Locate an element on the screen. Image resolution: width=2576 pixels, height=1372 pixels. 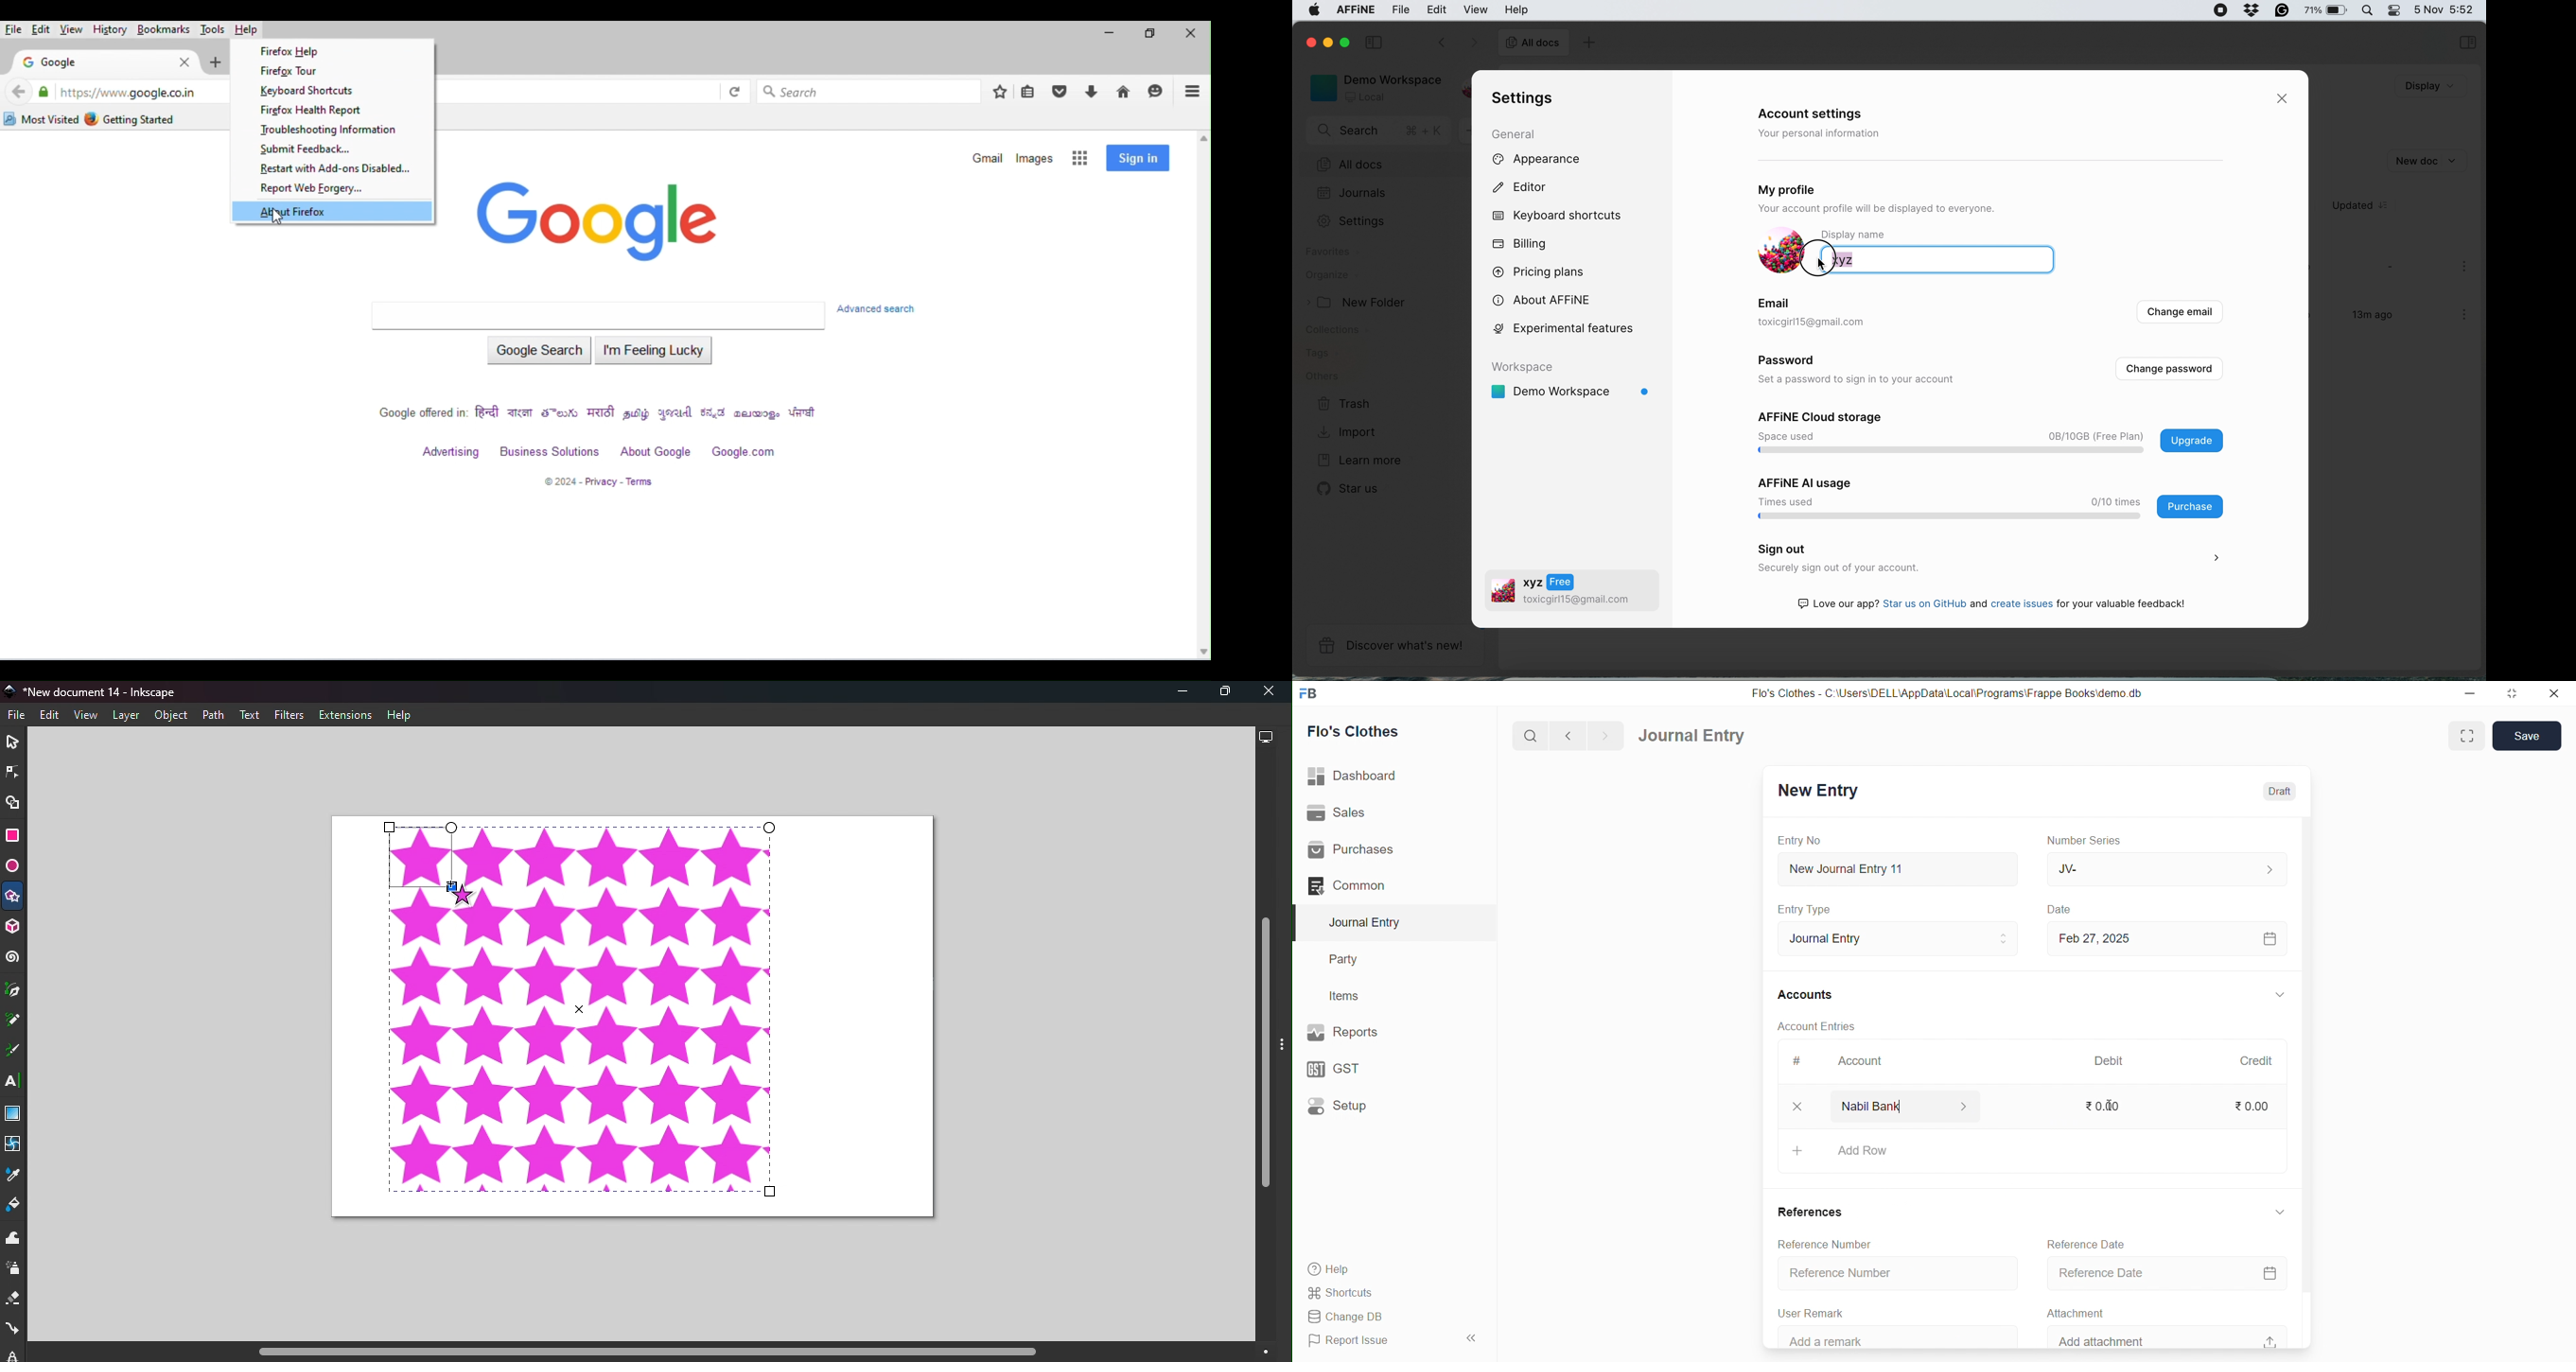
help is located at coordinates (1517, 9).